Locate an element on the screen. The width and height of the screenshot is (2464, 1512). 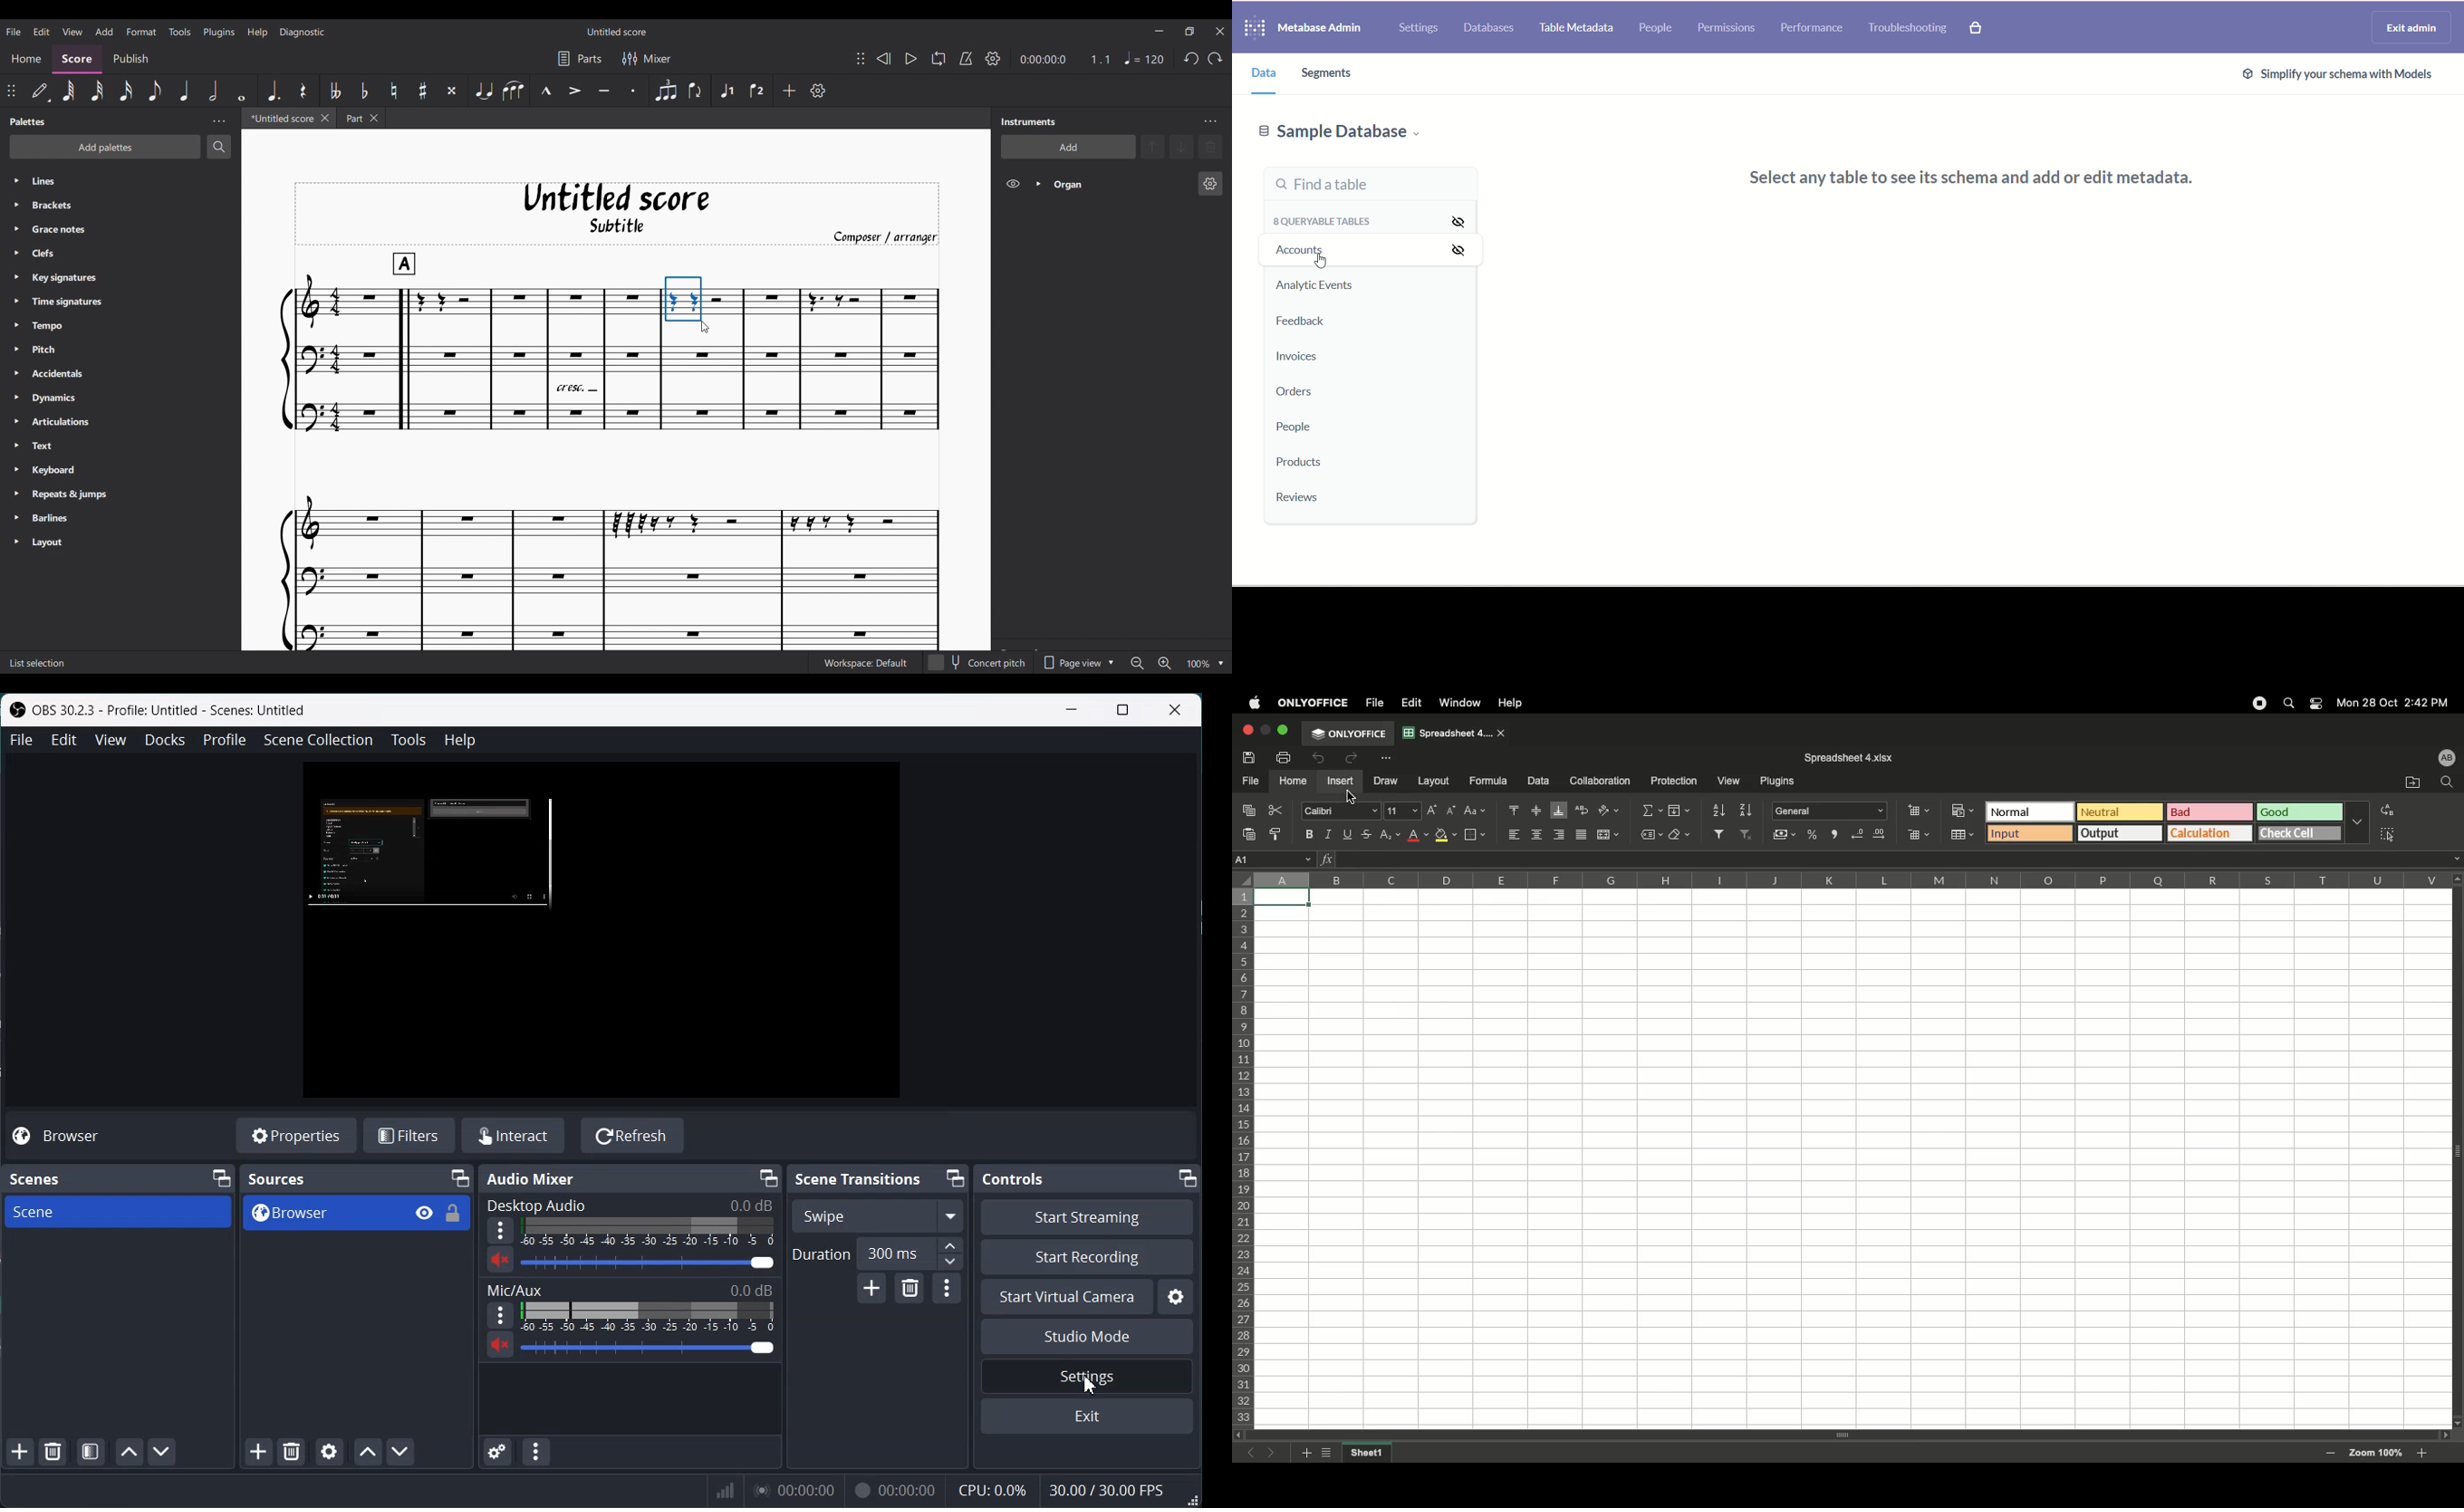
List of palettes is located at coordinates (133, 362).